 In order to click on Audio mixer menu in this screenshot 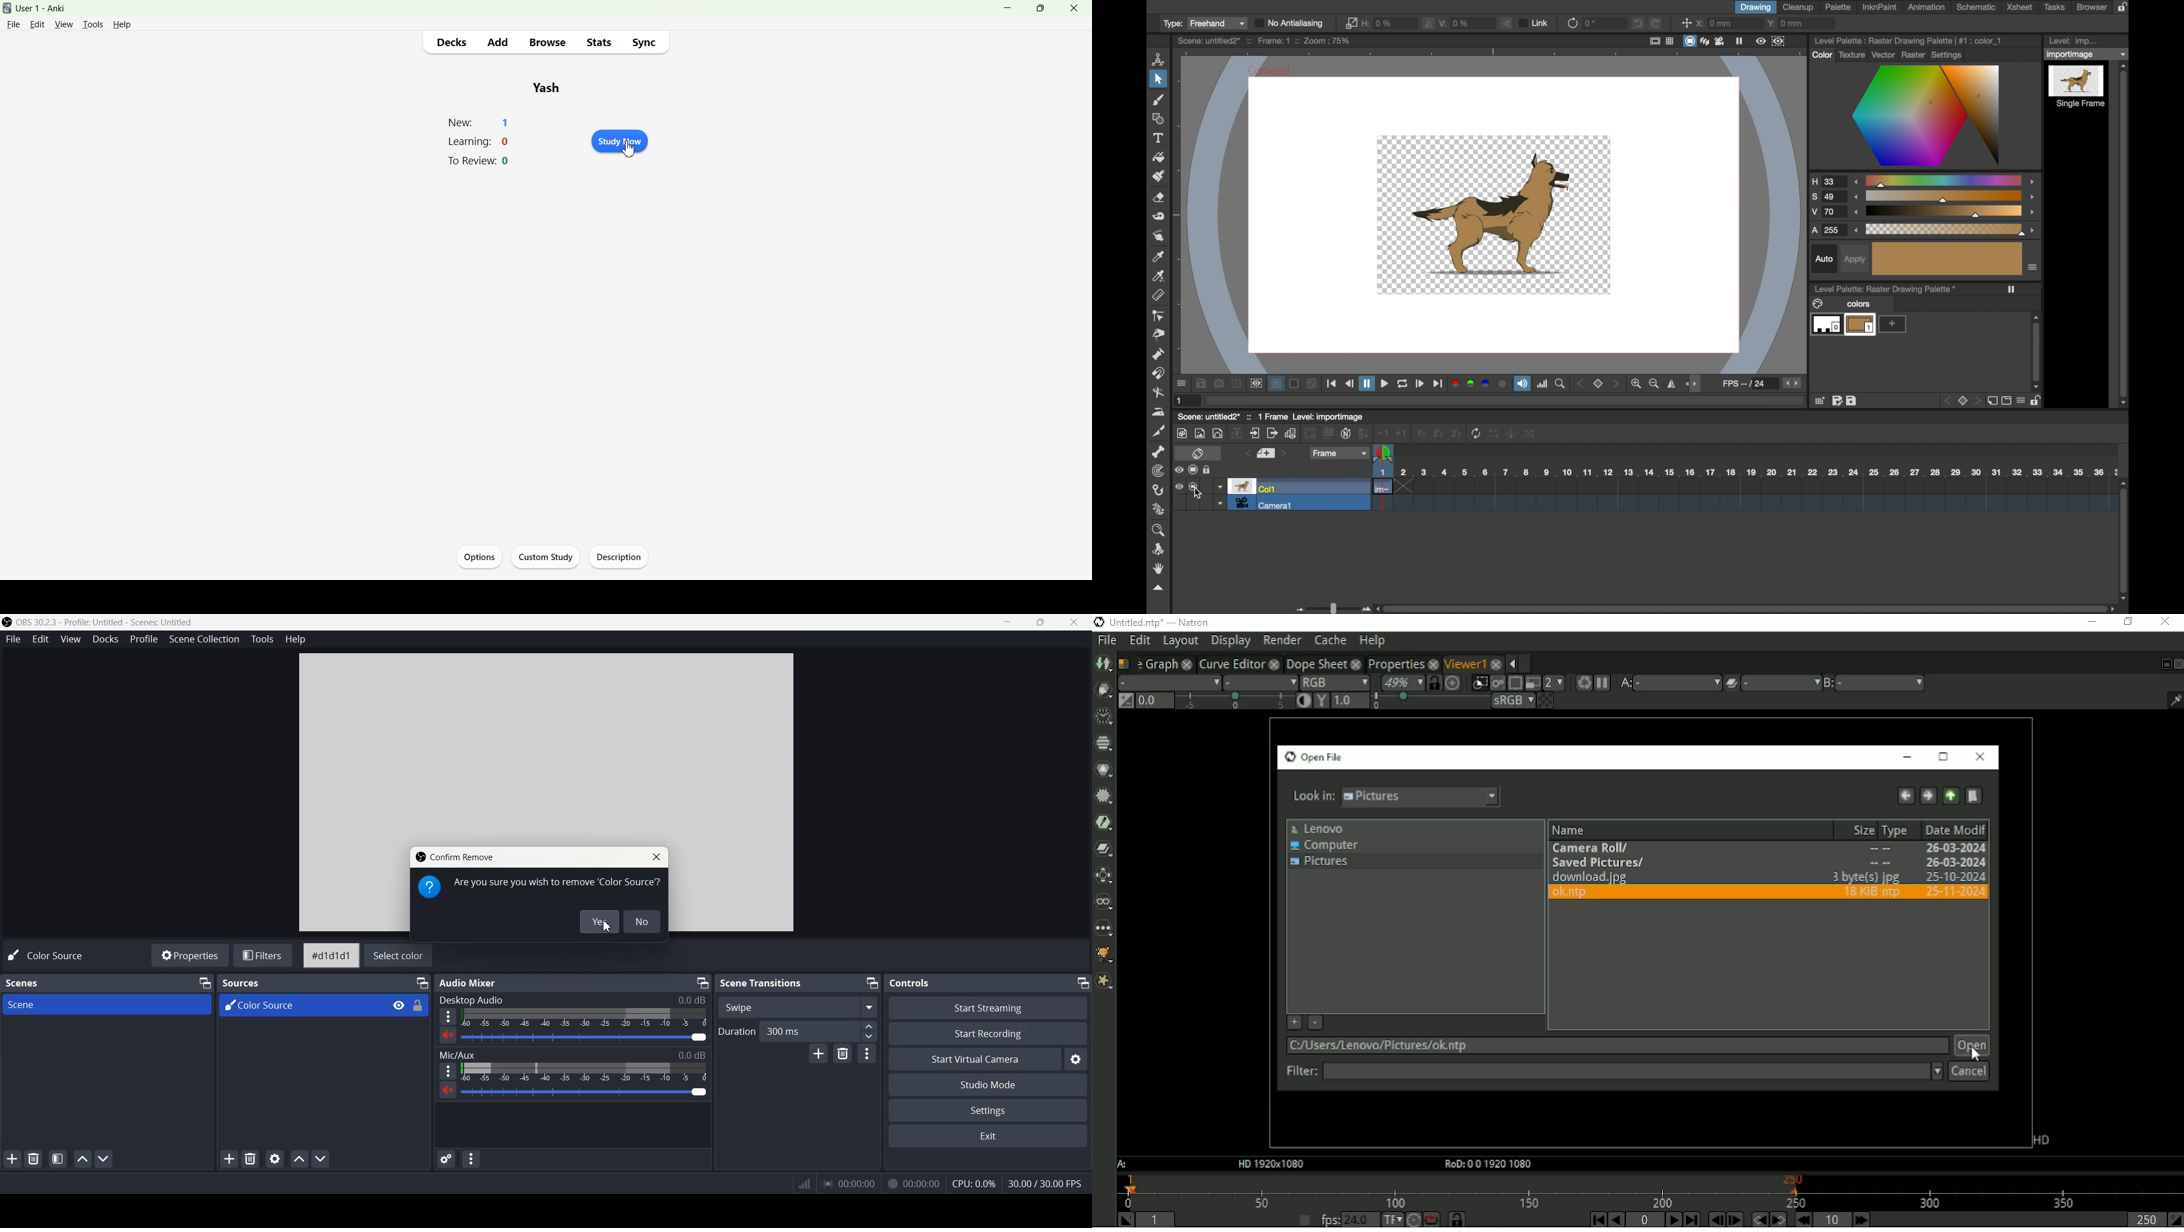, I will do `click(471, 1159)`.